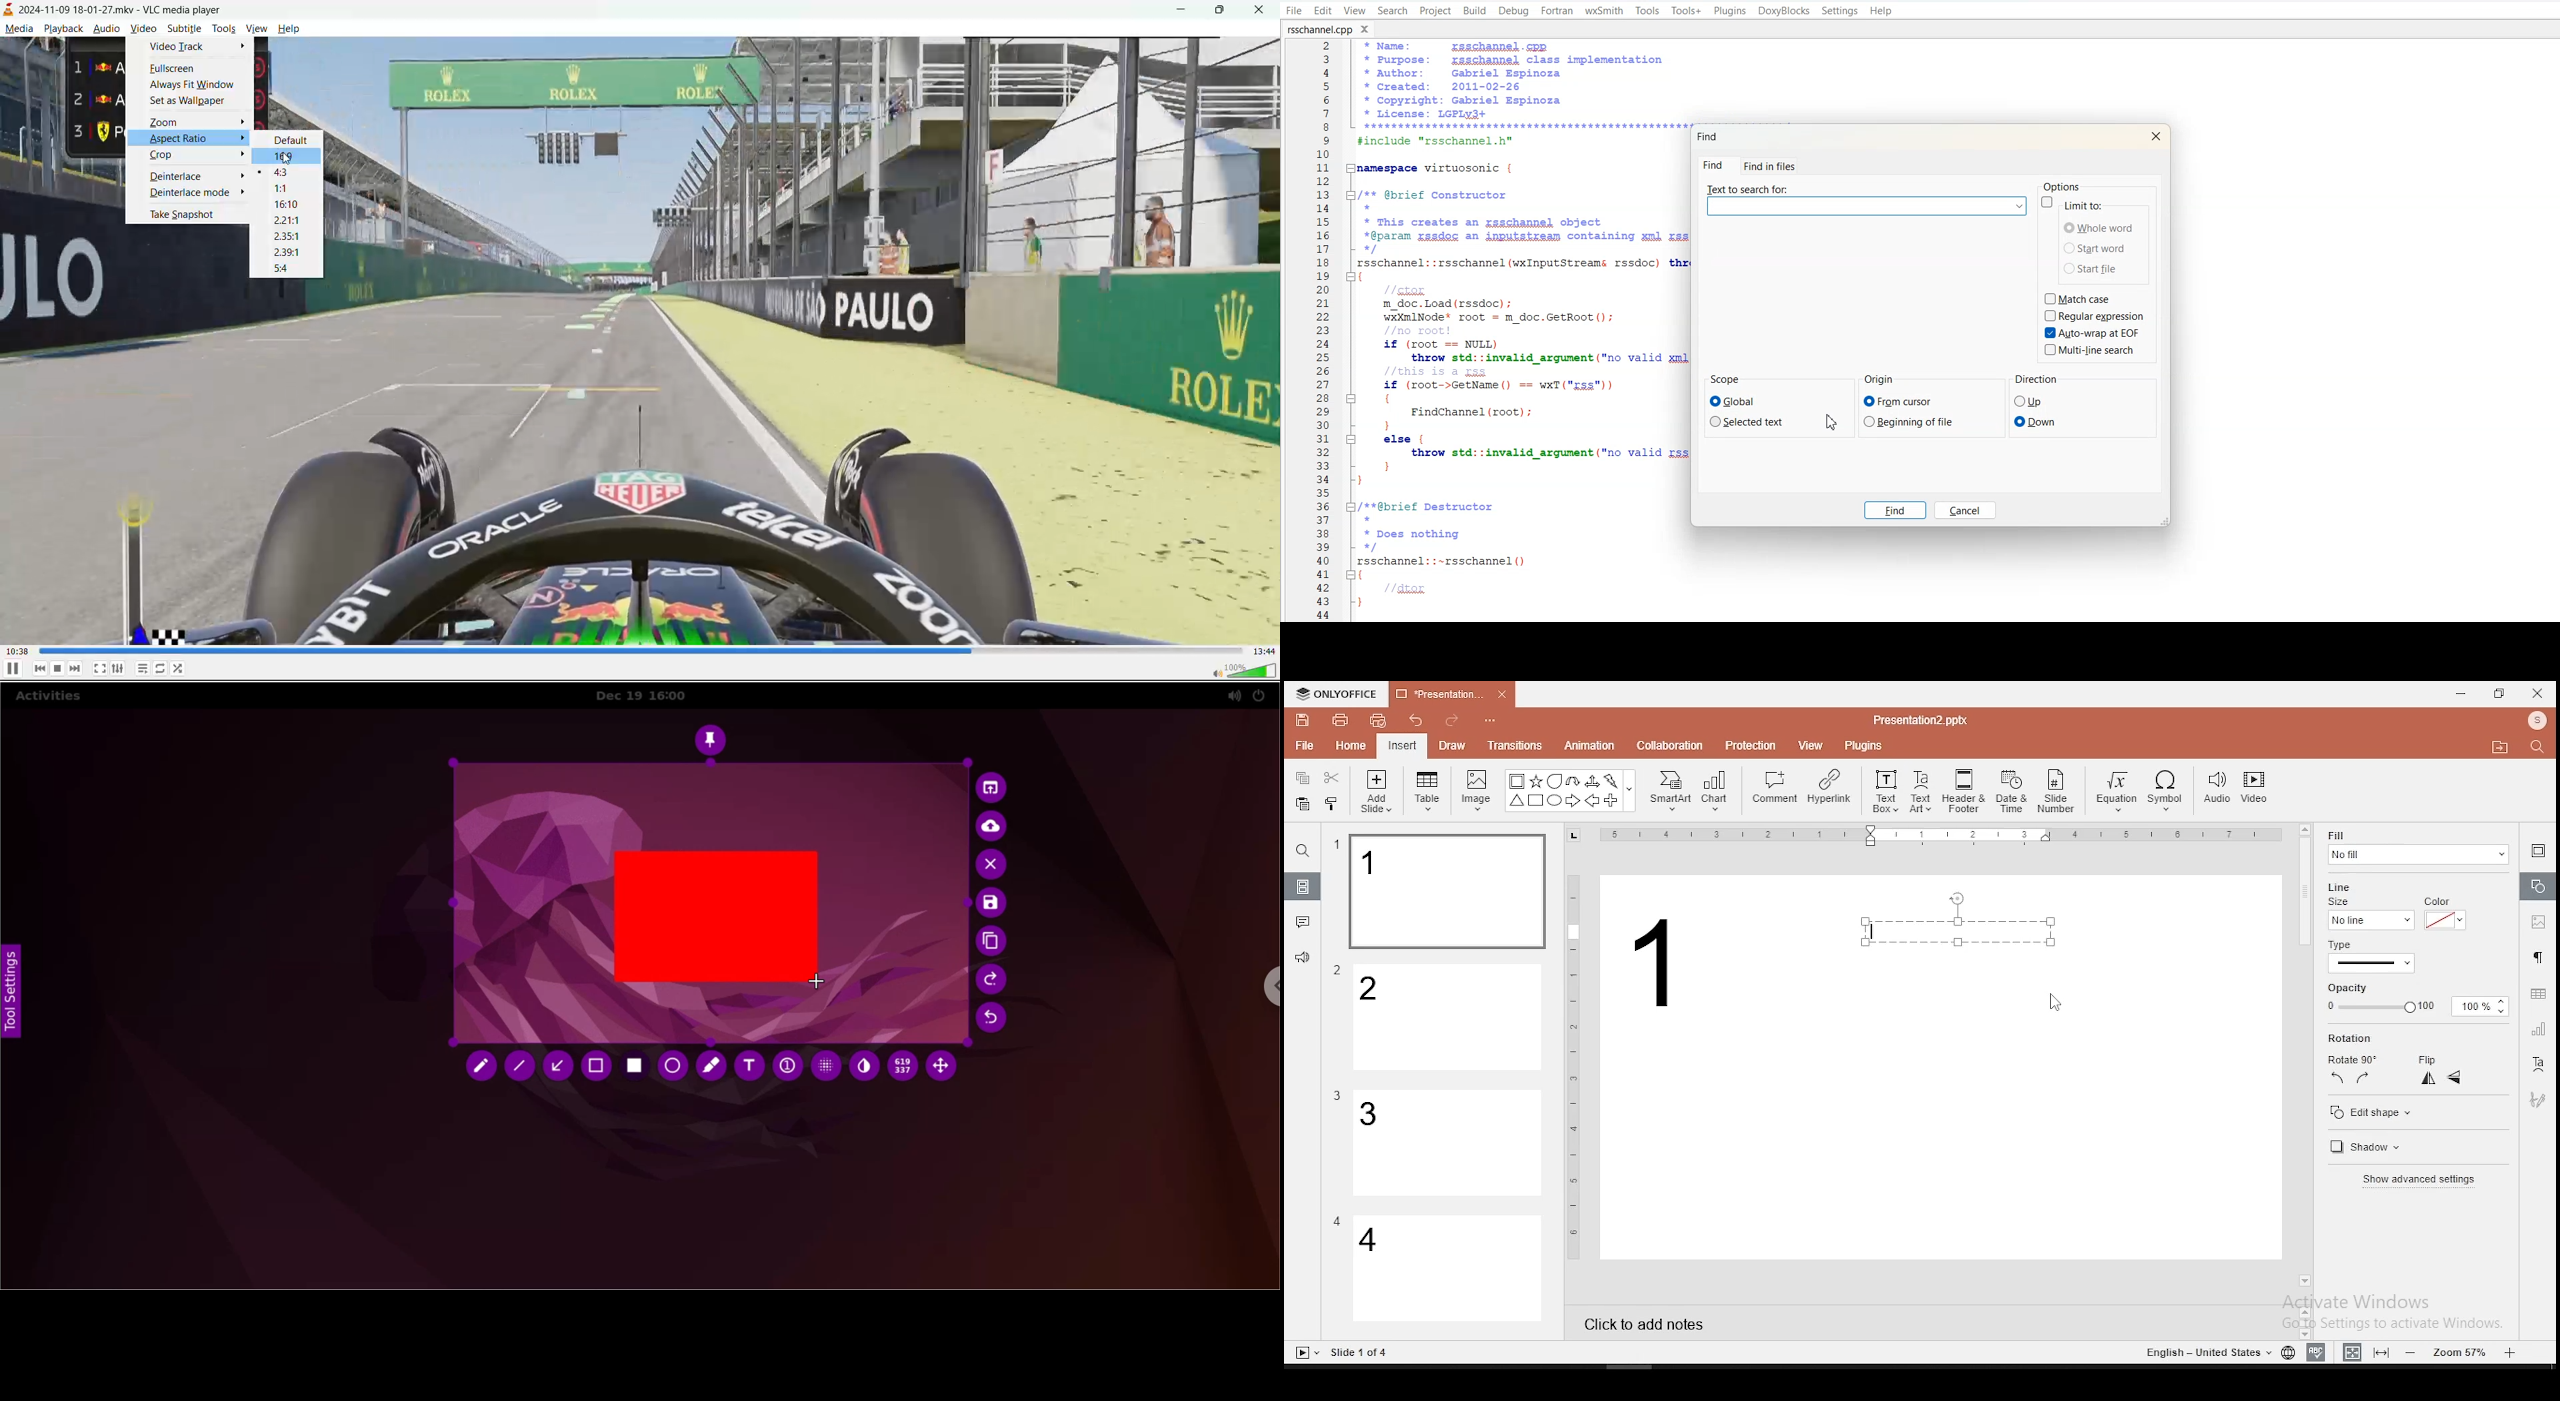 This screenshot has width=2576, height=1428. Describe the element at coordinates (749, 1067) in the screenshot. I see `text tool` at that location.